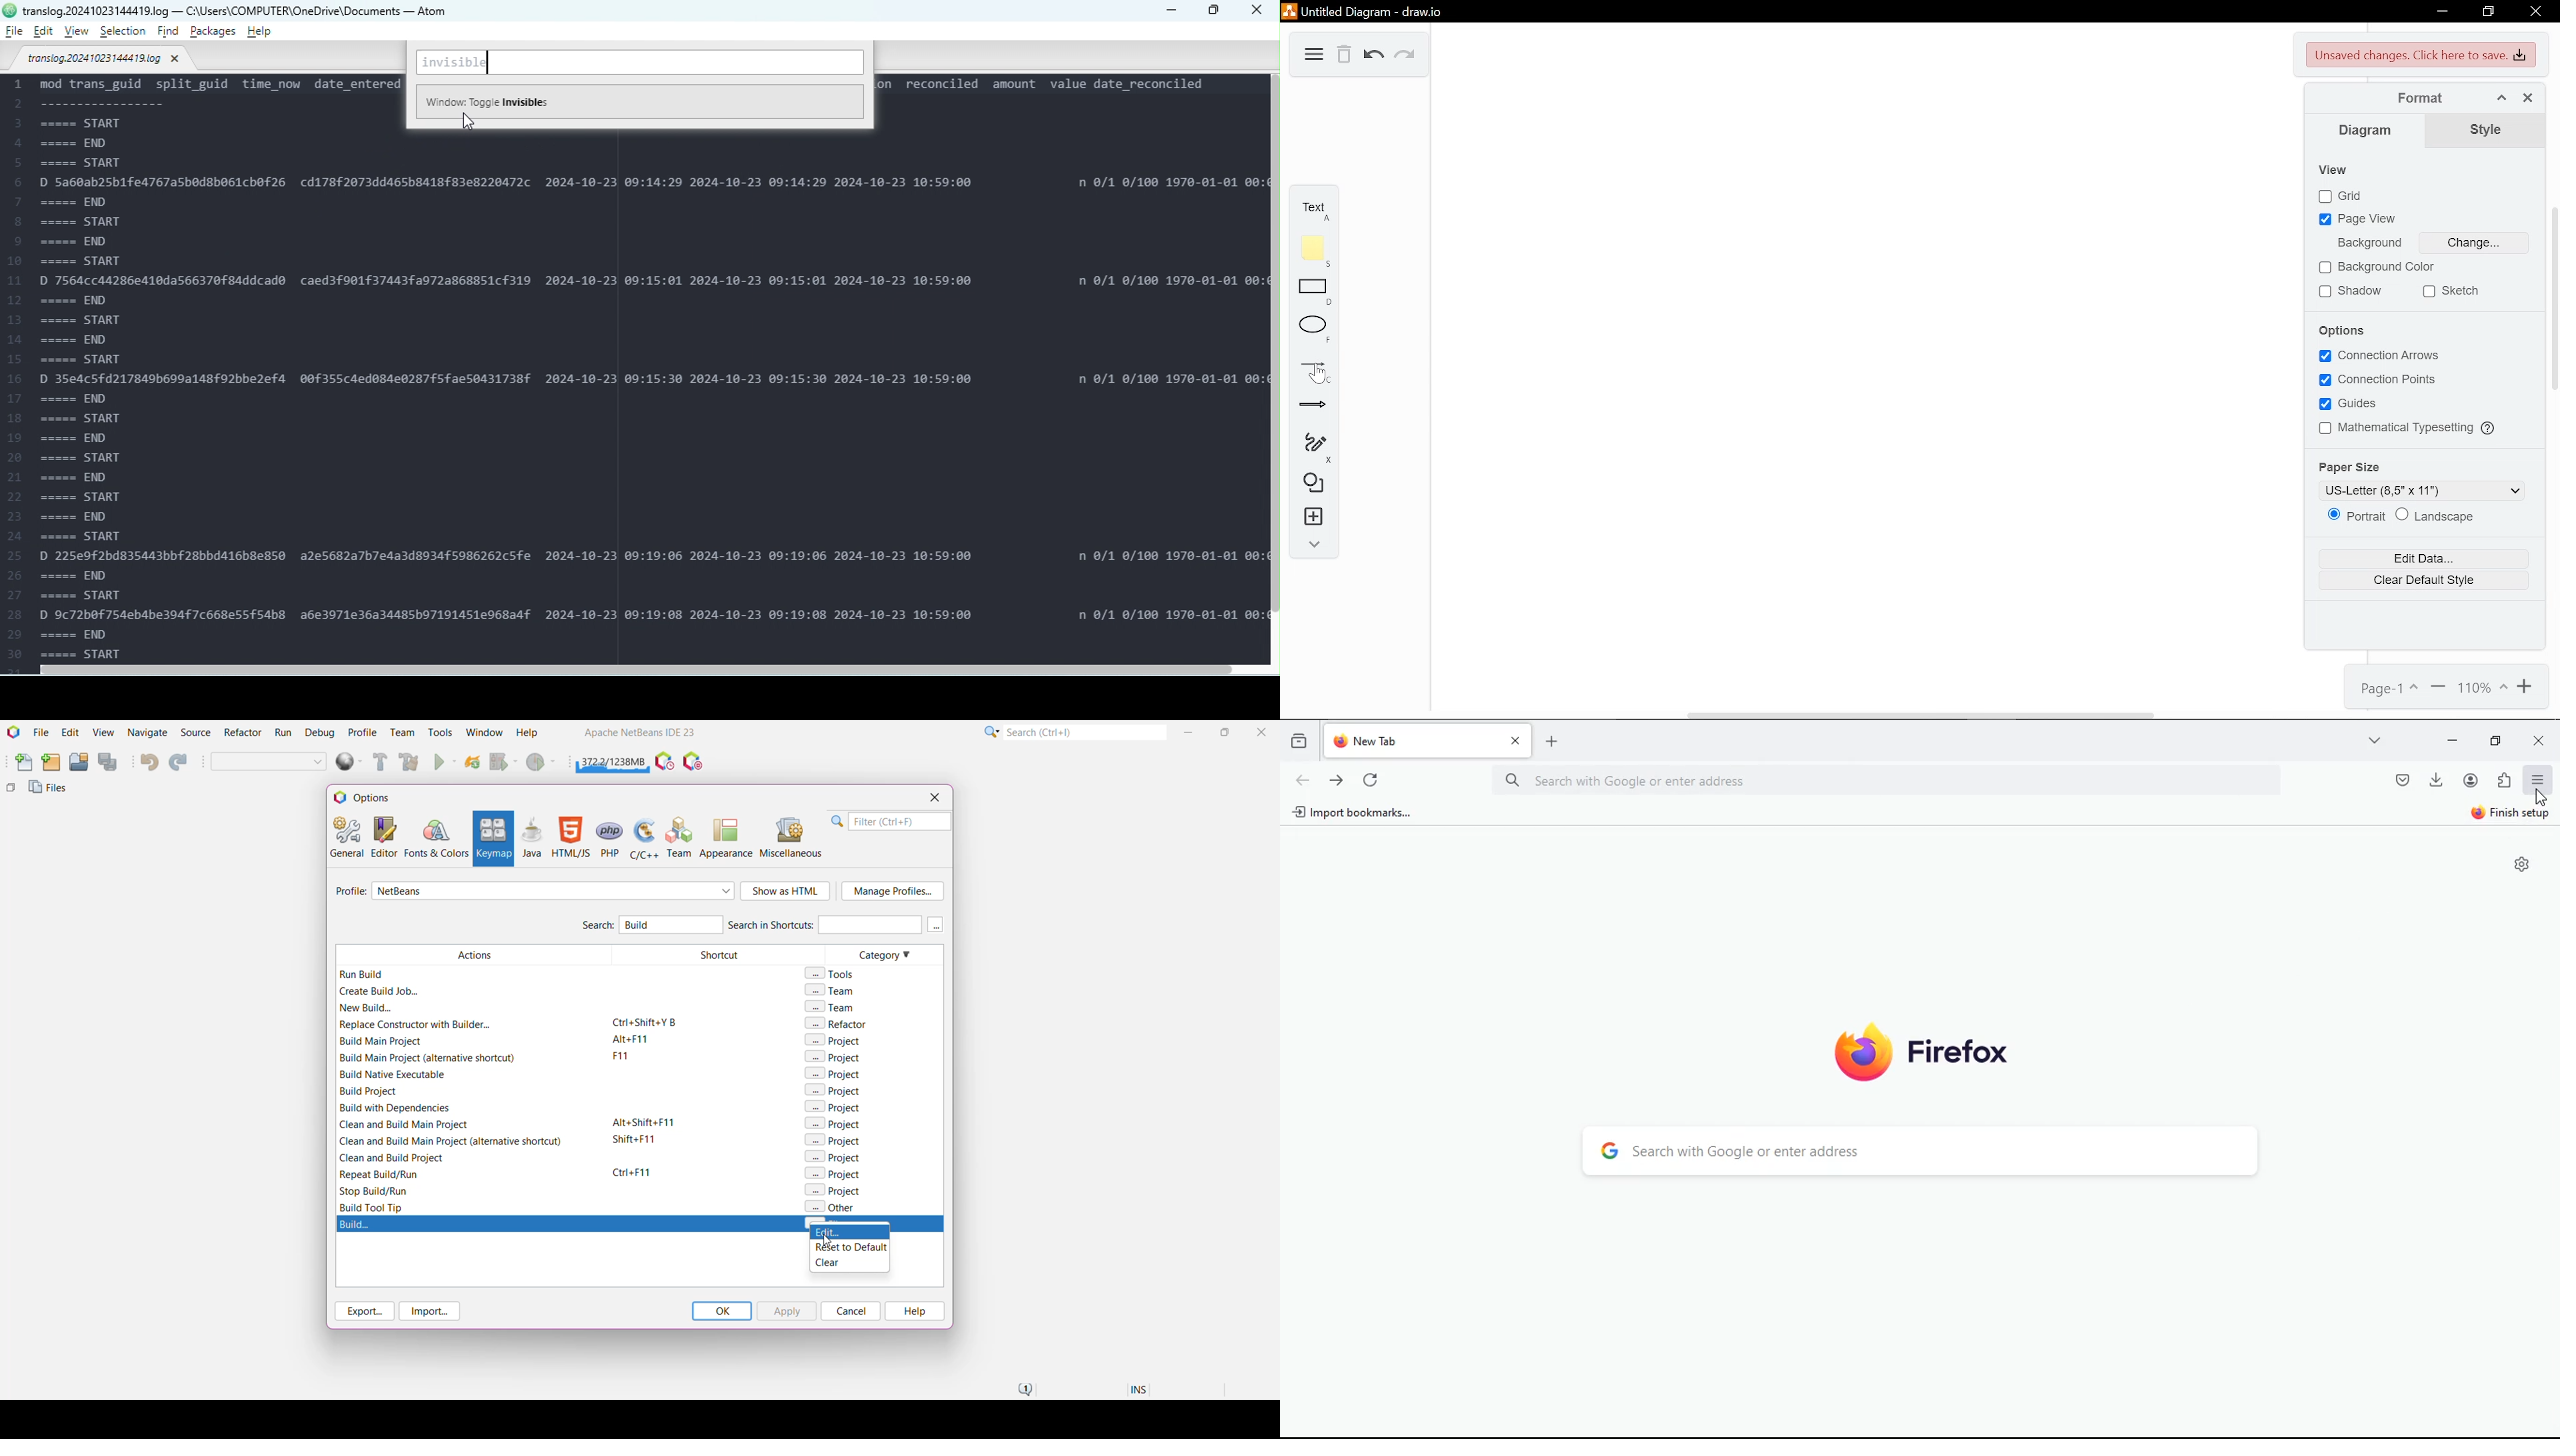 This screenshot has width=2576, height=1456. Describe the element at coordinates (990, 731) in the screenshot. I see `Click or press Shift+F10 for Category Selection` at that location.